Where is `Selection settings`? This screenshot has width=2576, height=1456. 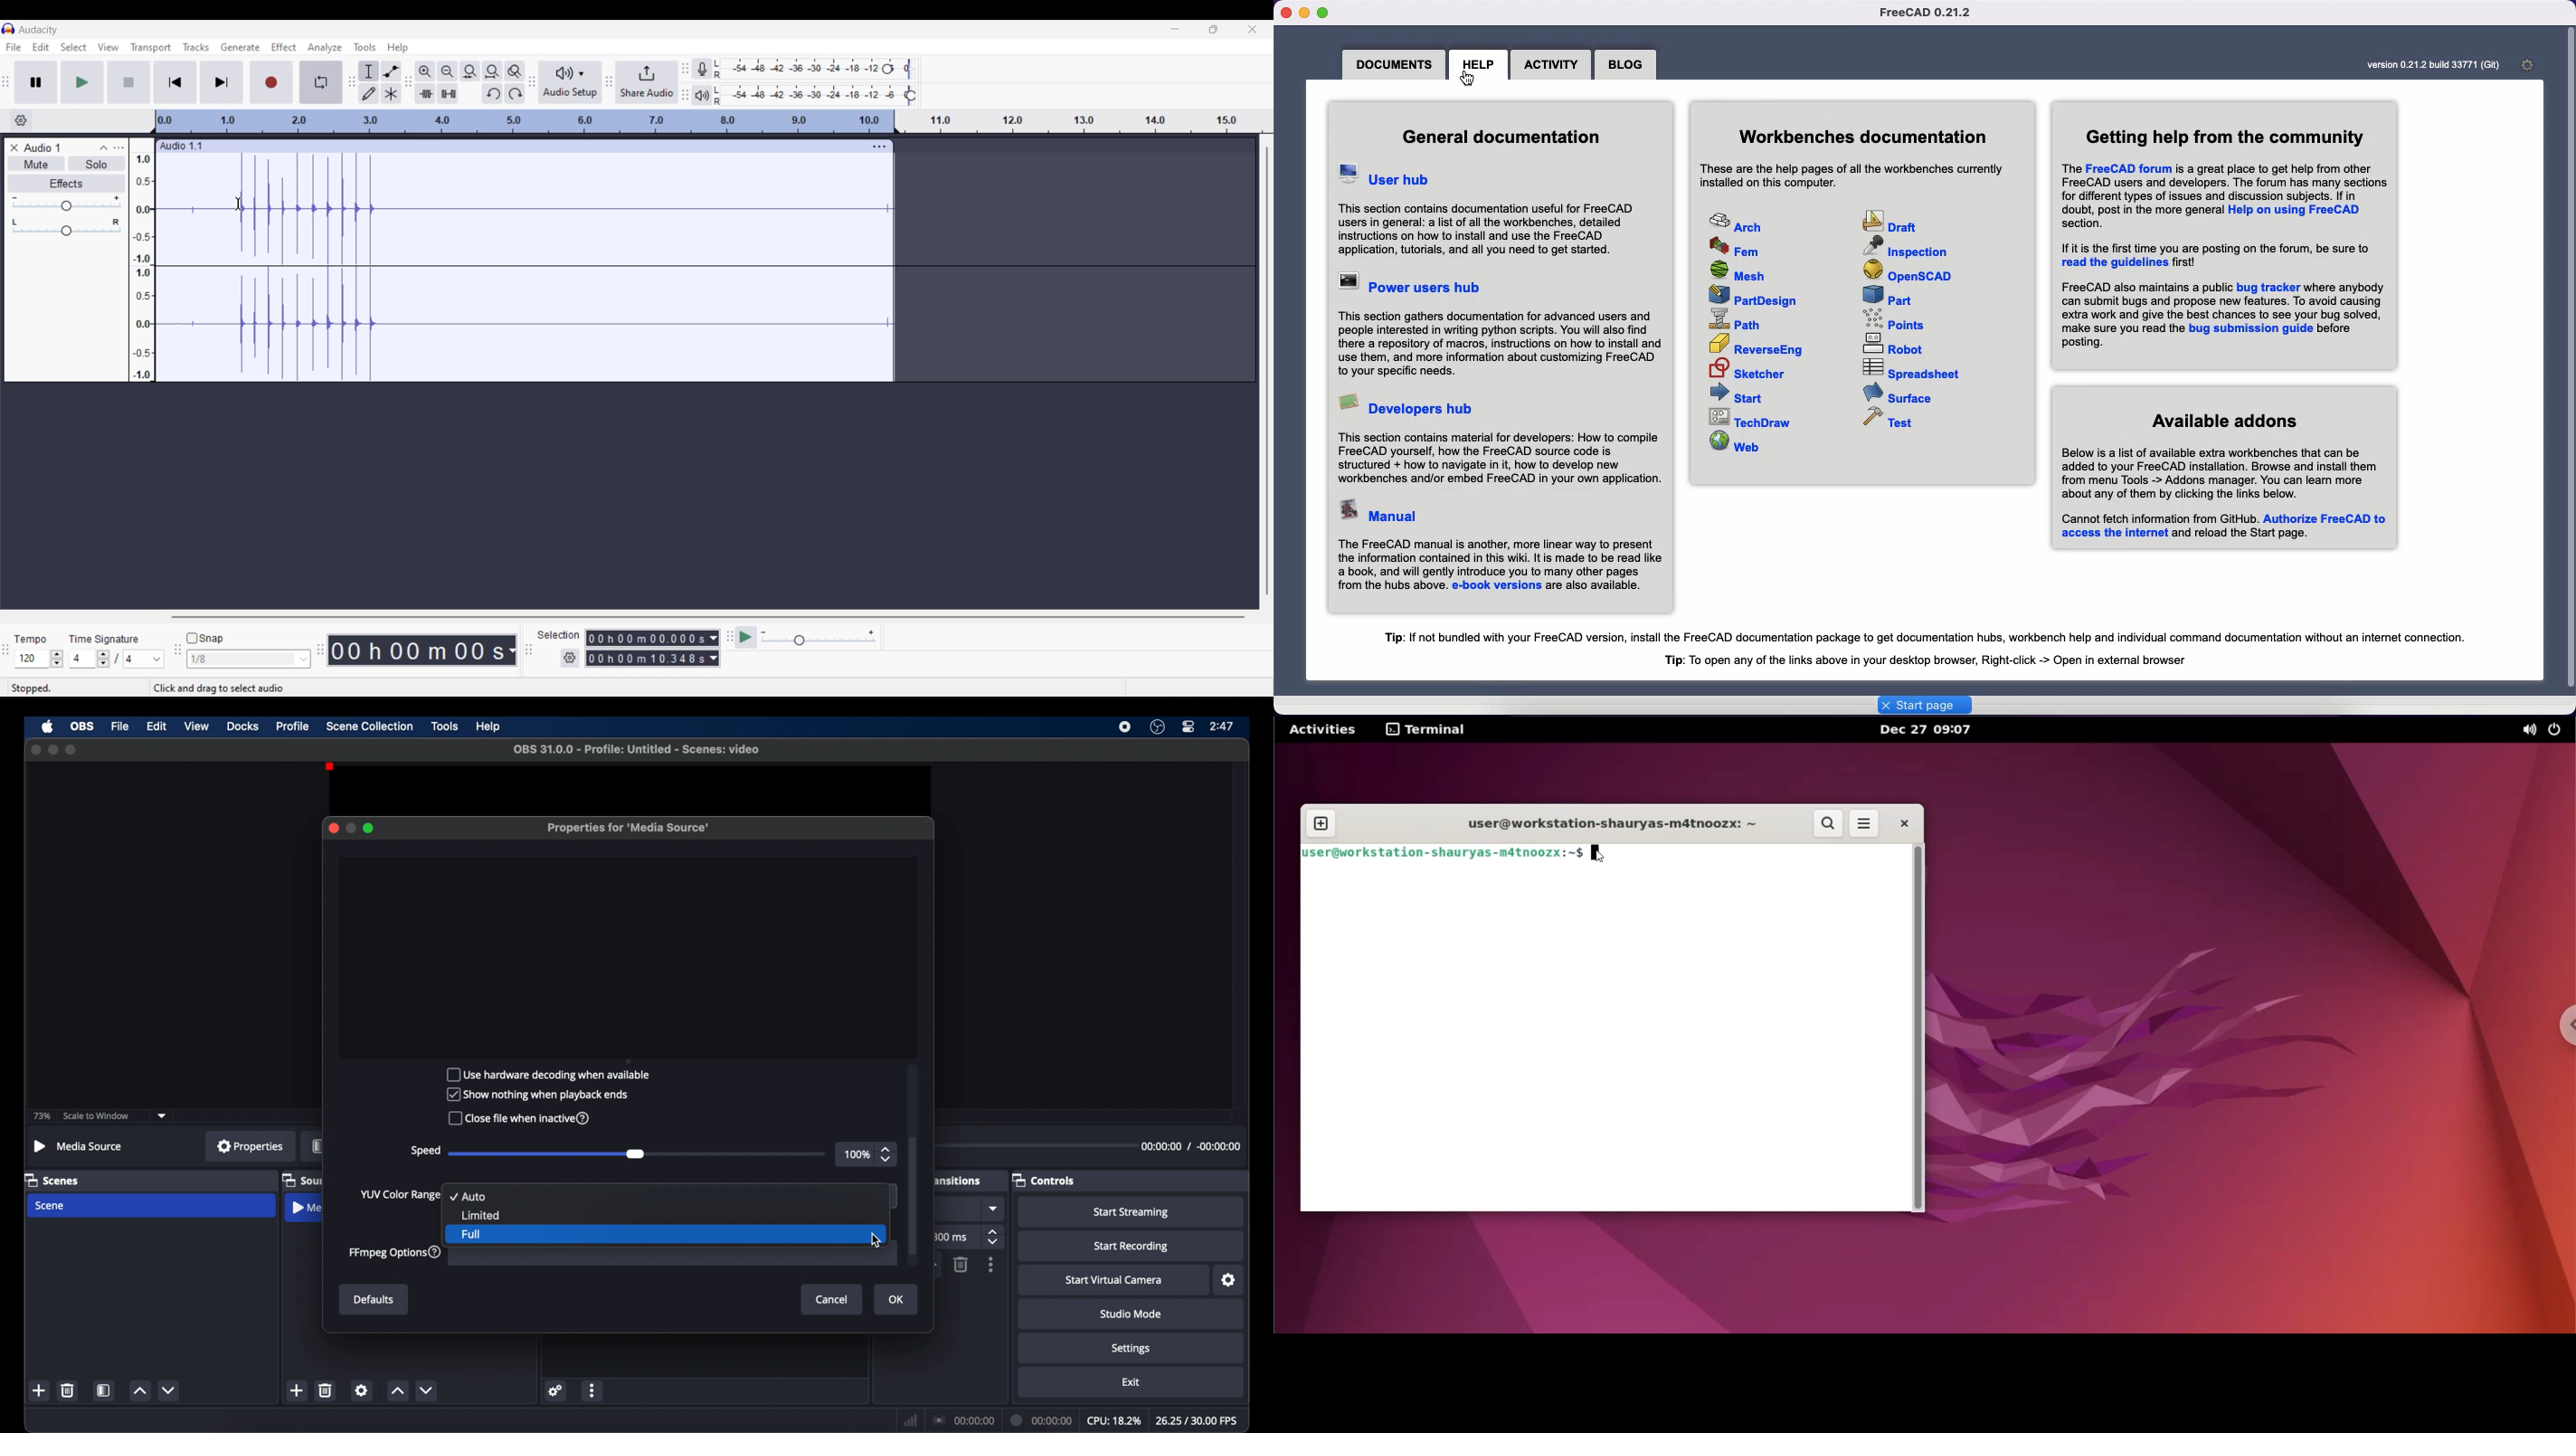 Selection settings is located at coordinates (570, 658).